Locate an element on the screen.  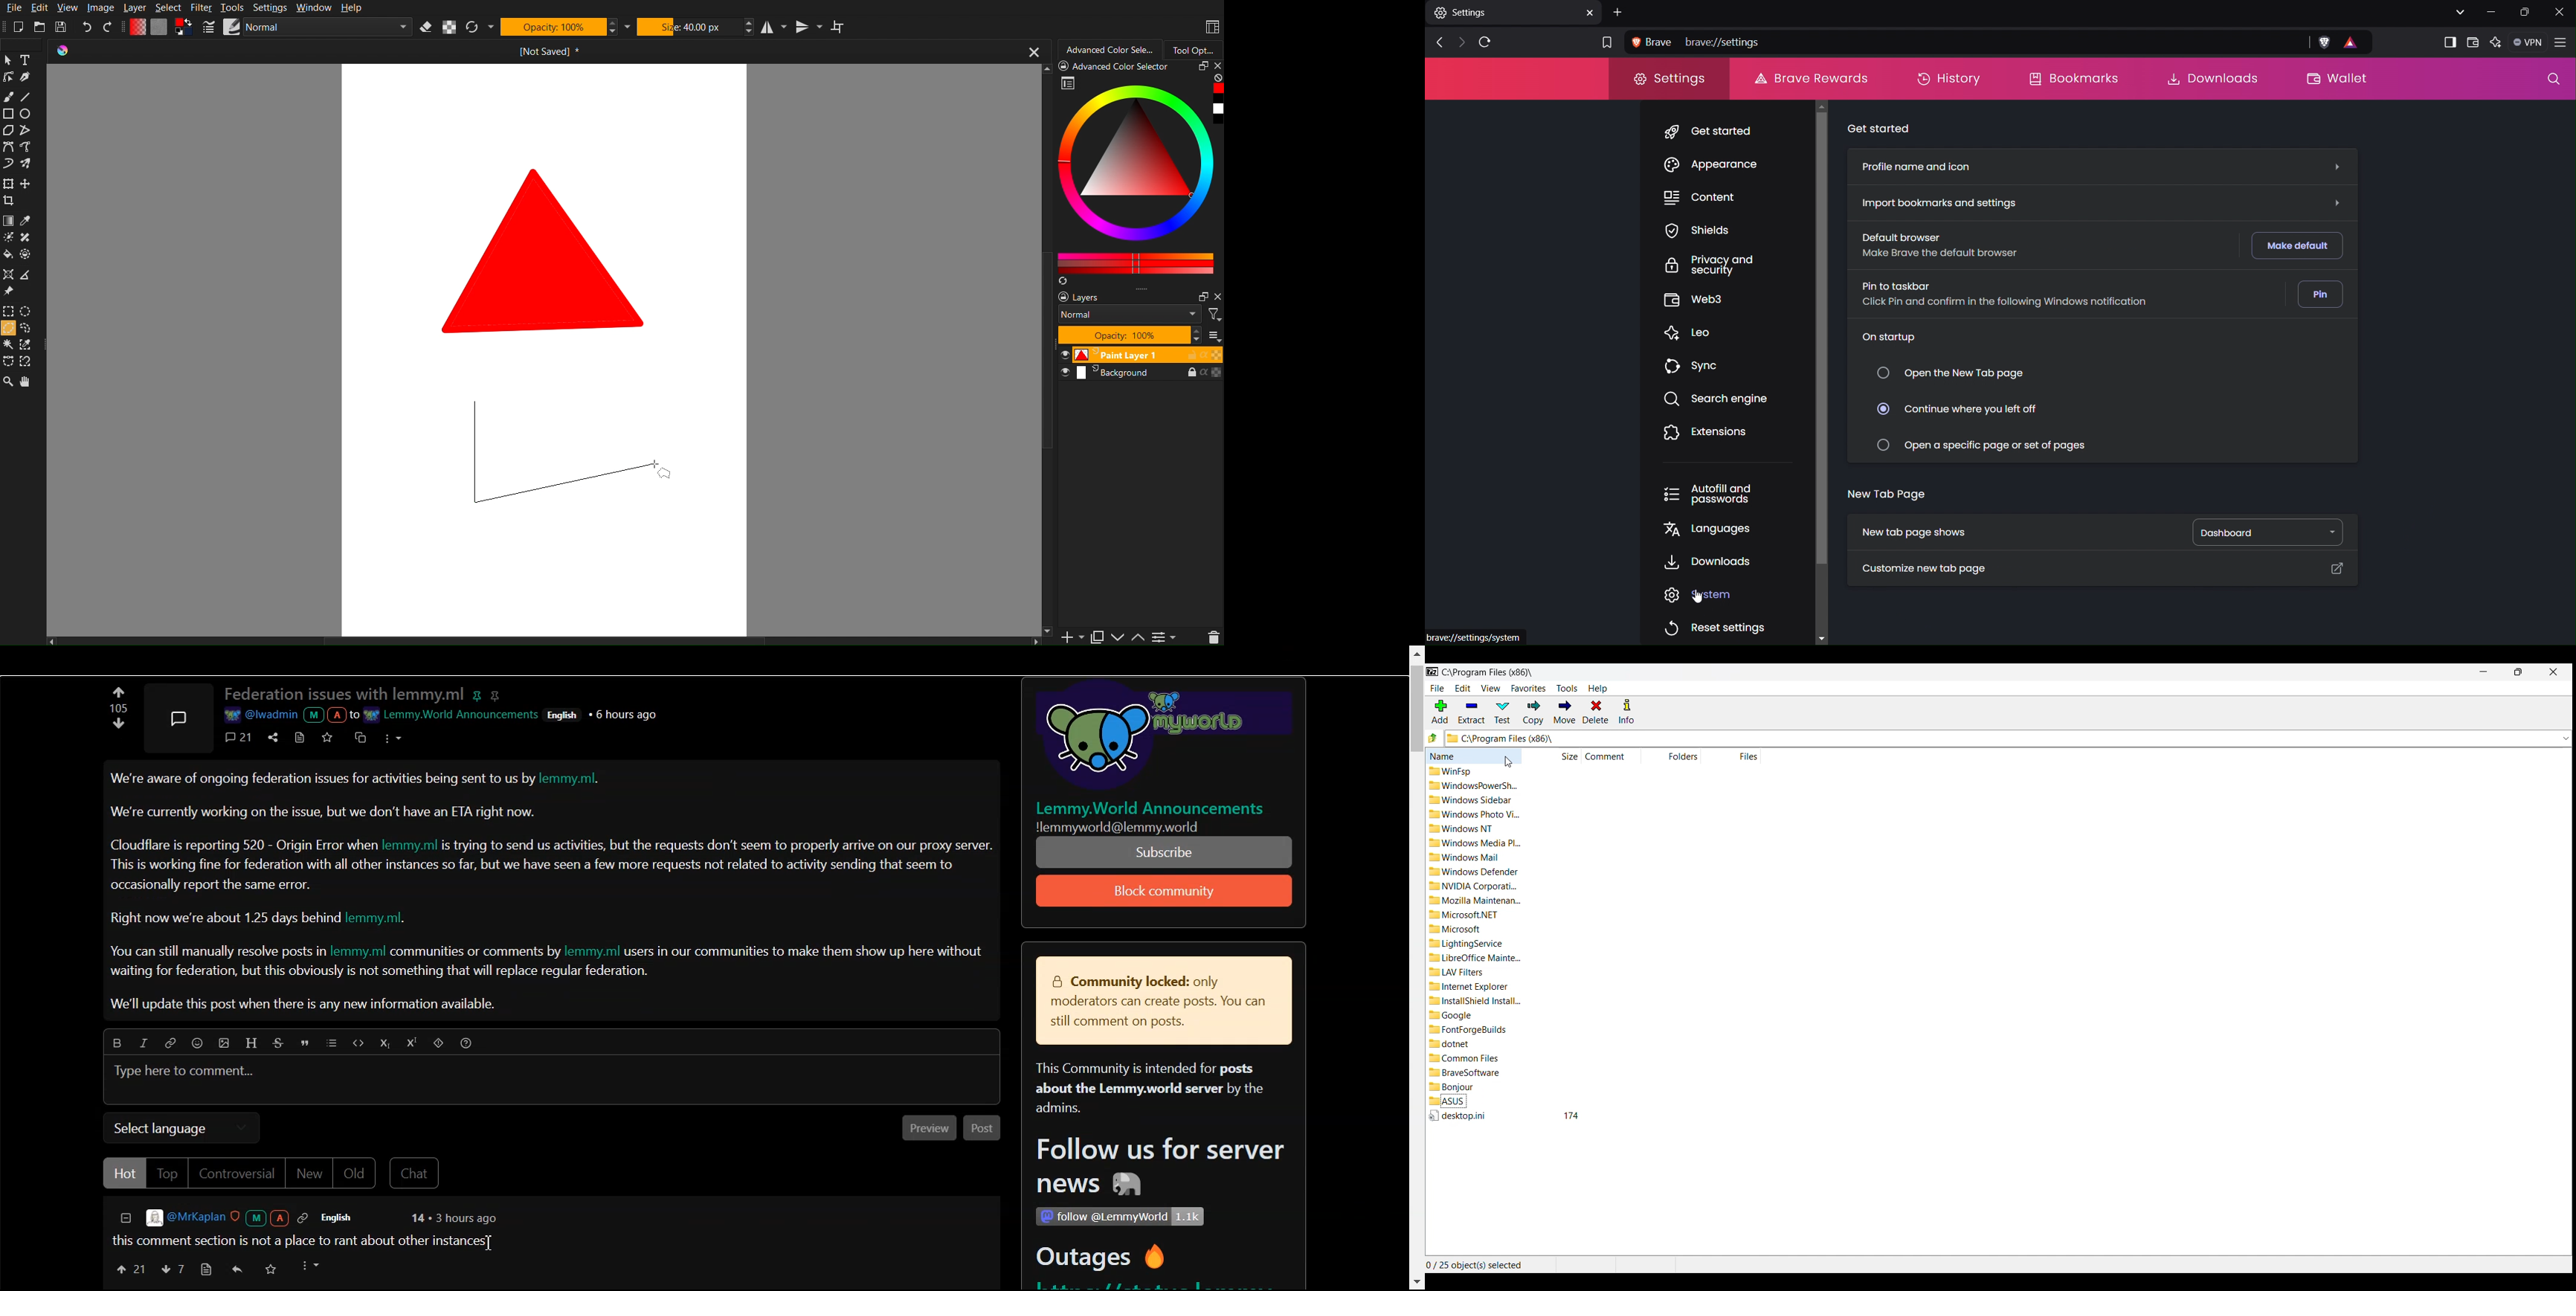
Subscript is located at coordinates (384, 1044).